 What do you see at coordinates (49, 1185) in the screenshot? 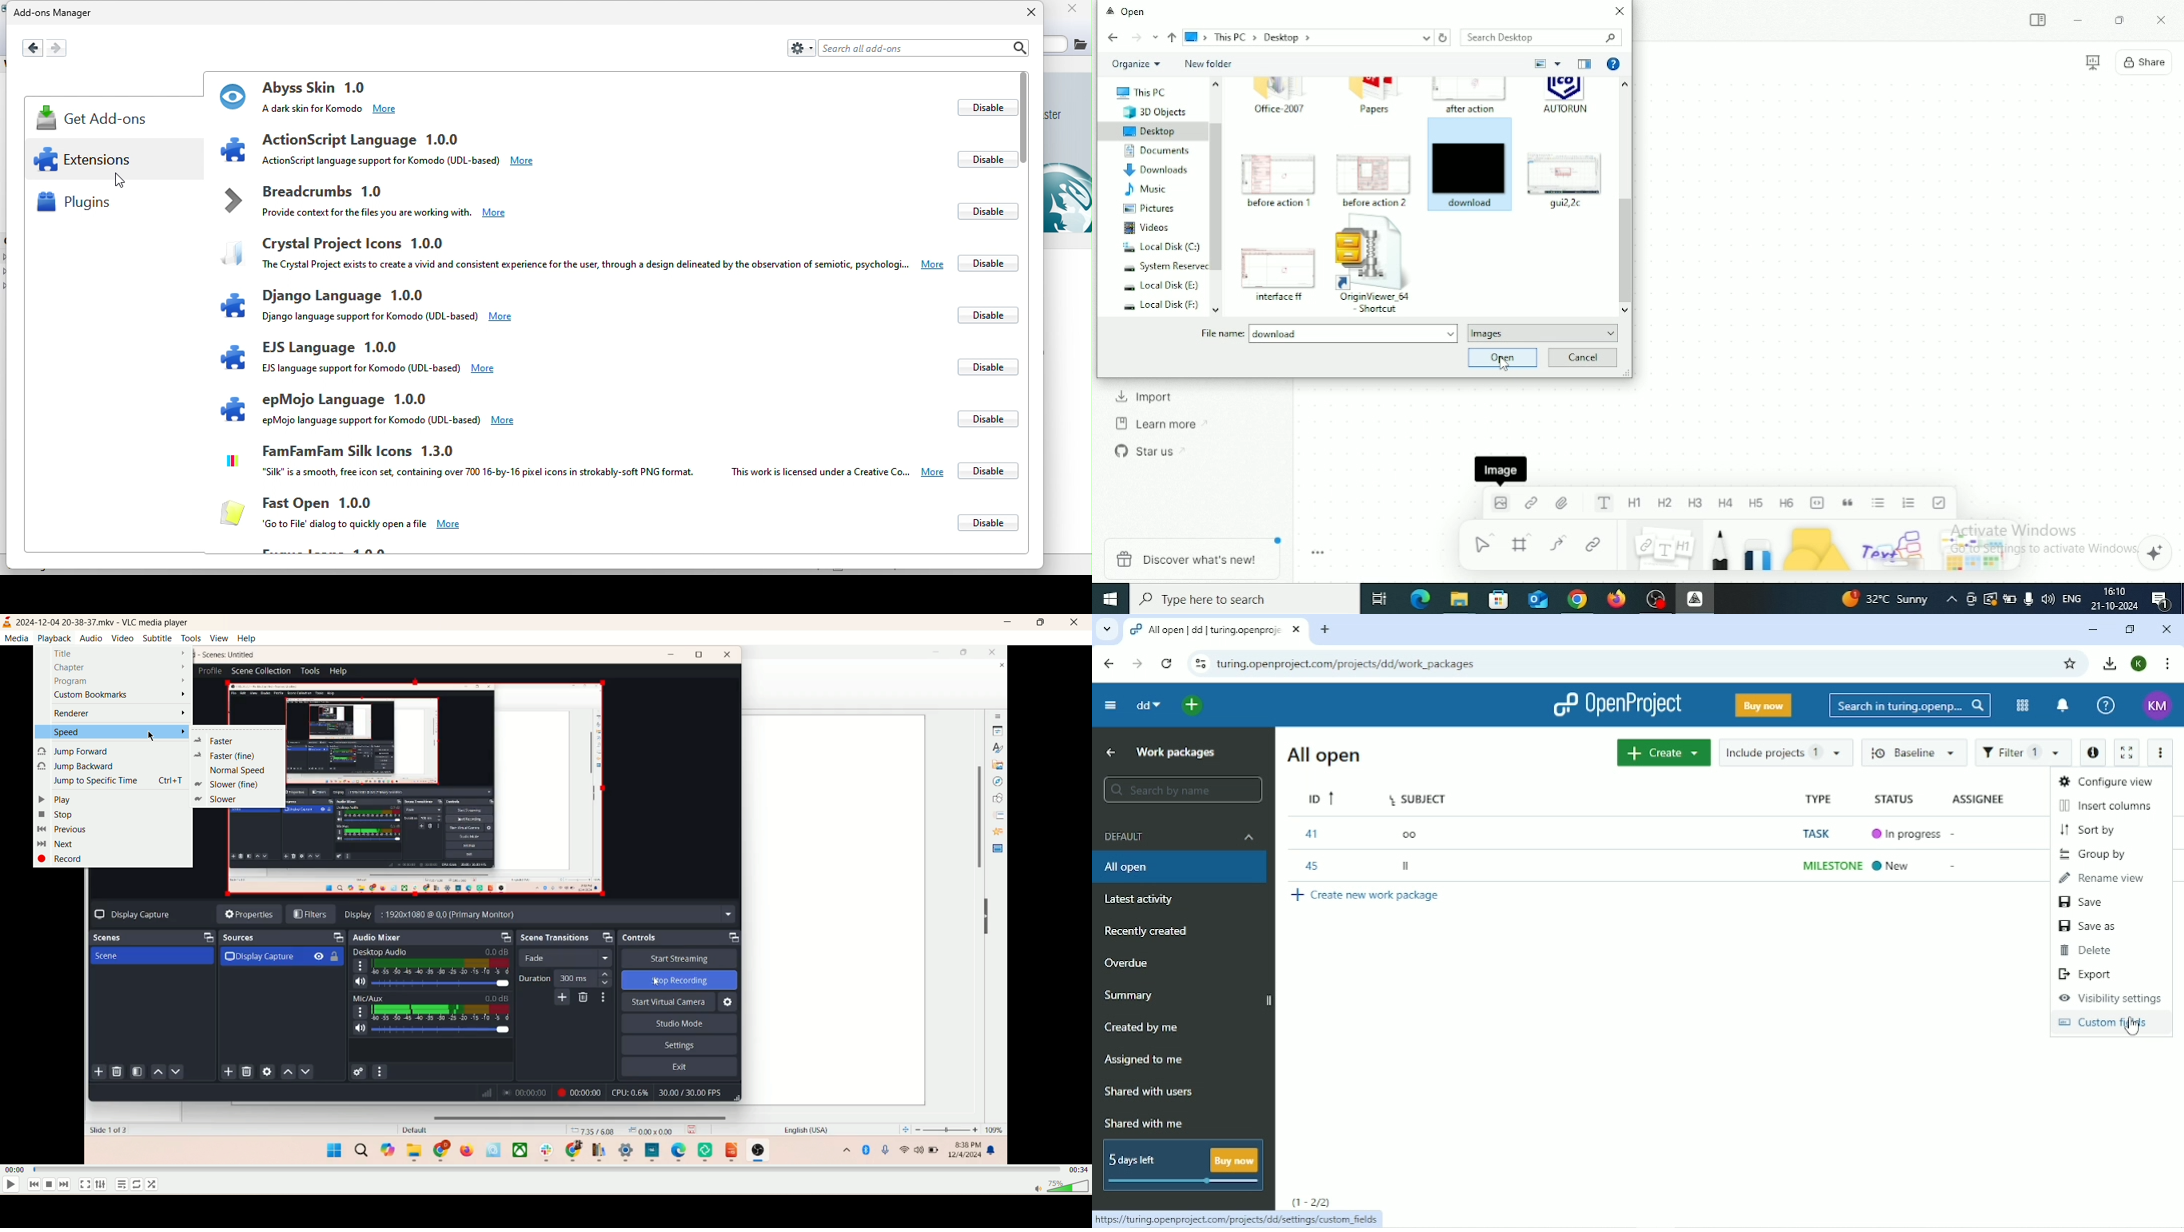
I see `stop` at bounding box center [49, 1185].